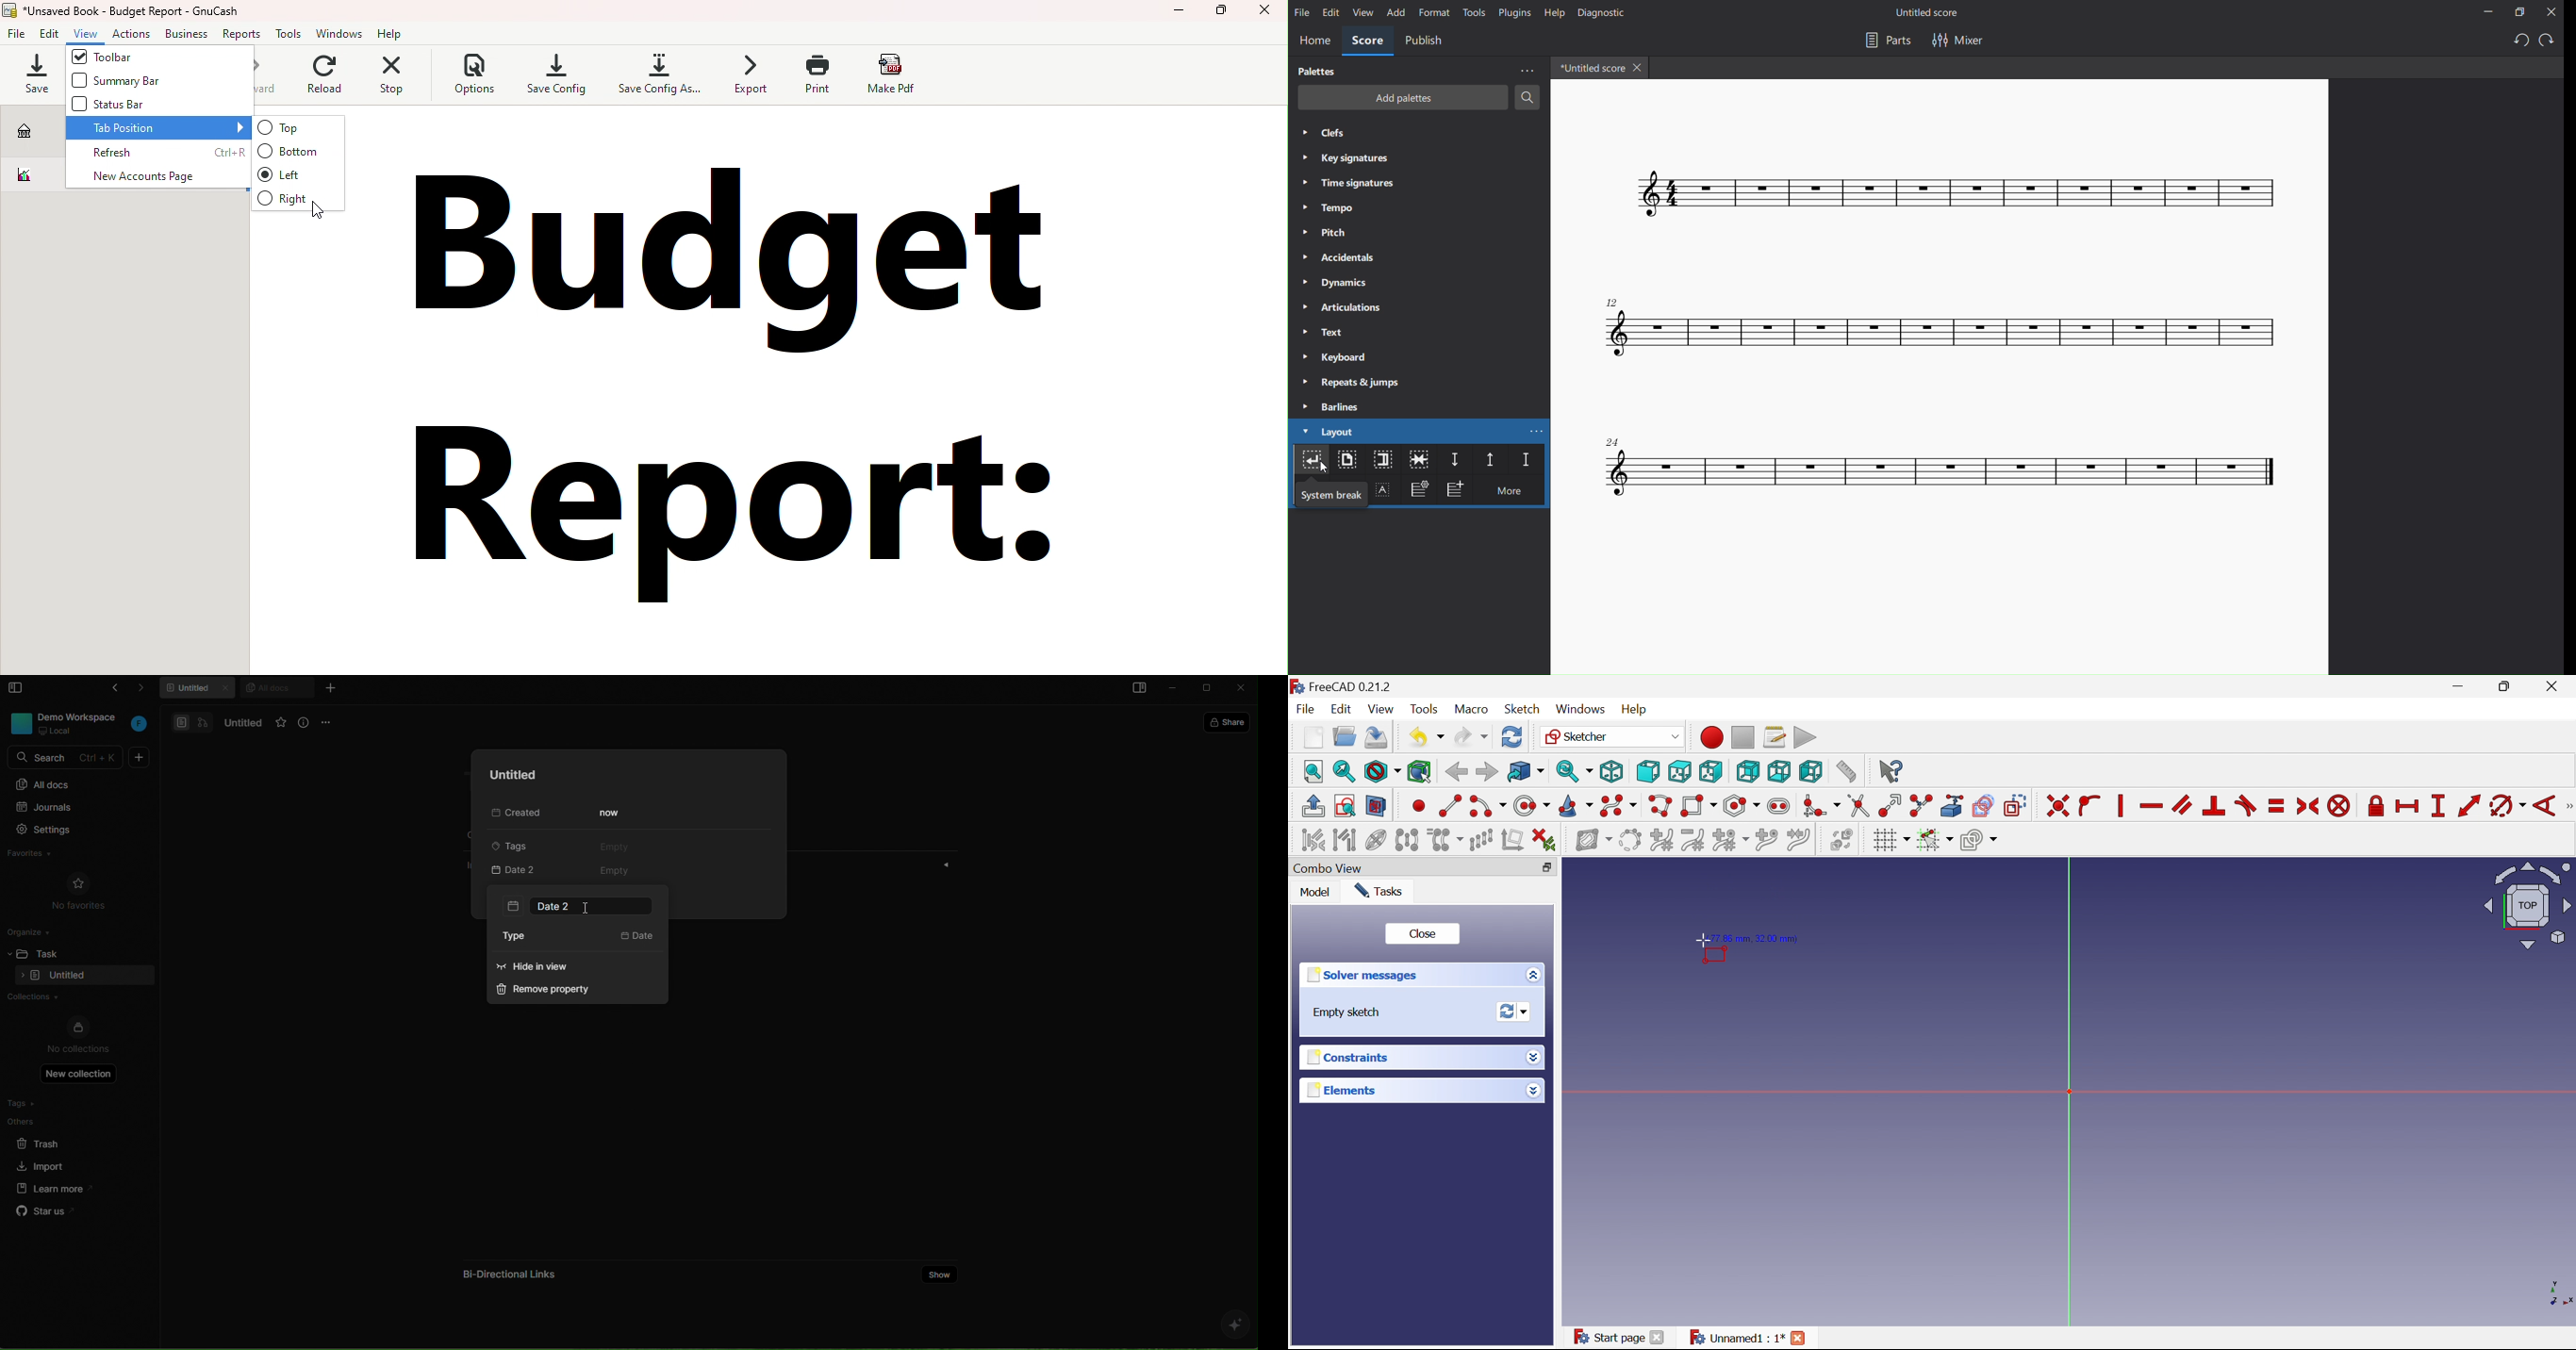  Describe the element at coordinates (2481, 13) in the screenshot. I see `minimize` at that location.